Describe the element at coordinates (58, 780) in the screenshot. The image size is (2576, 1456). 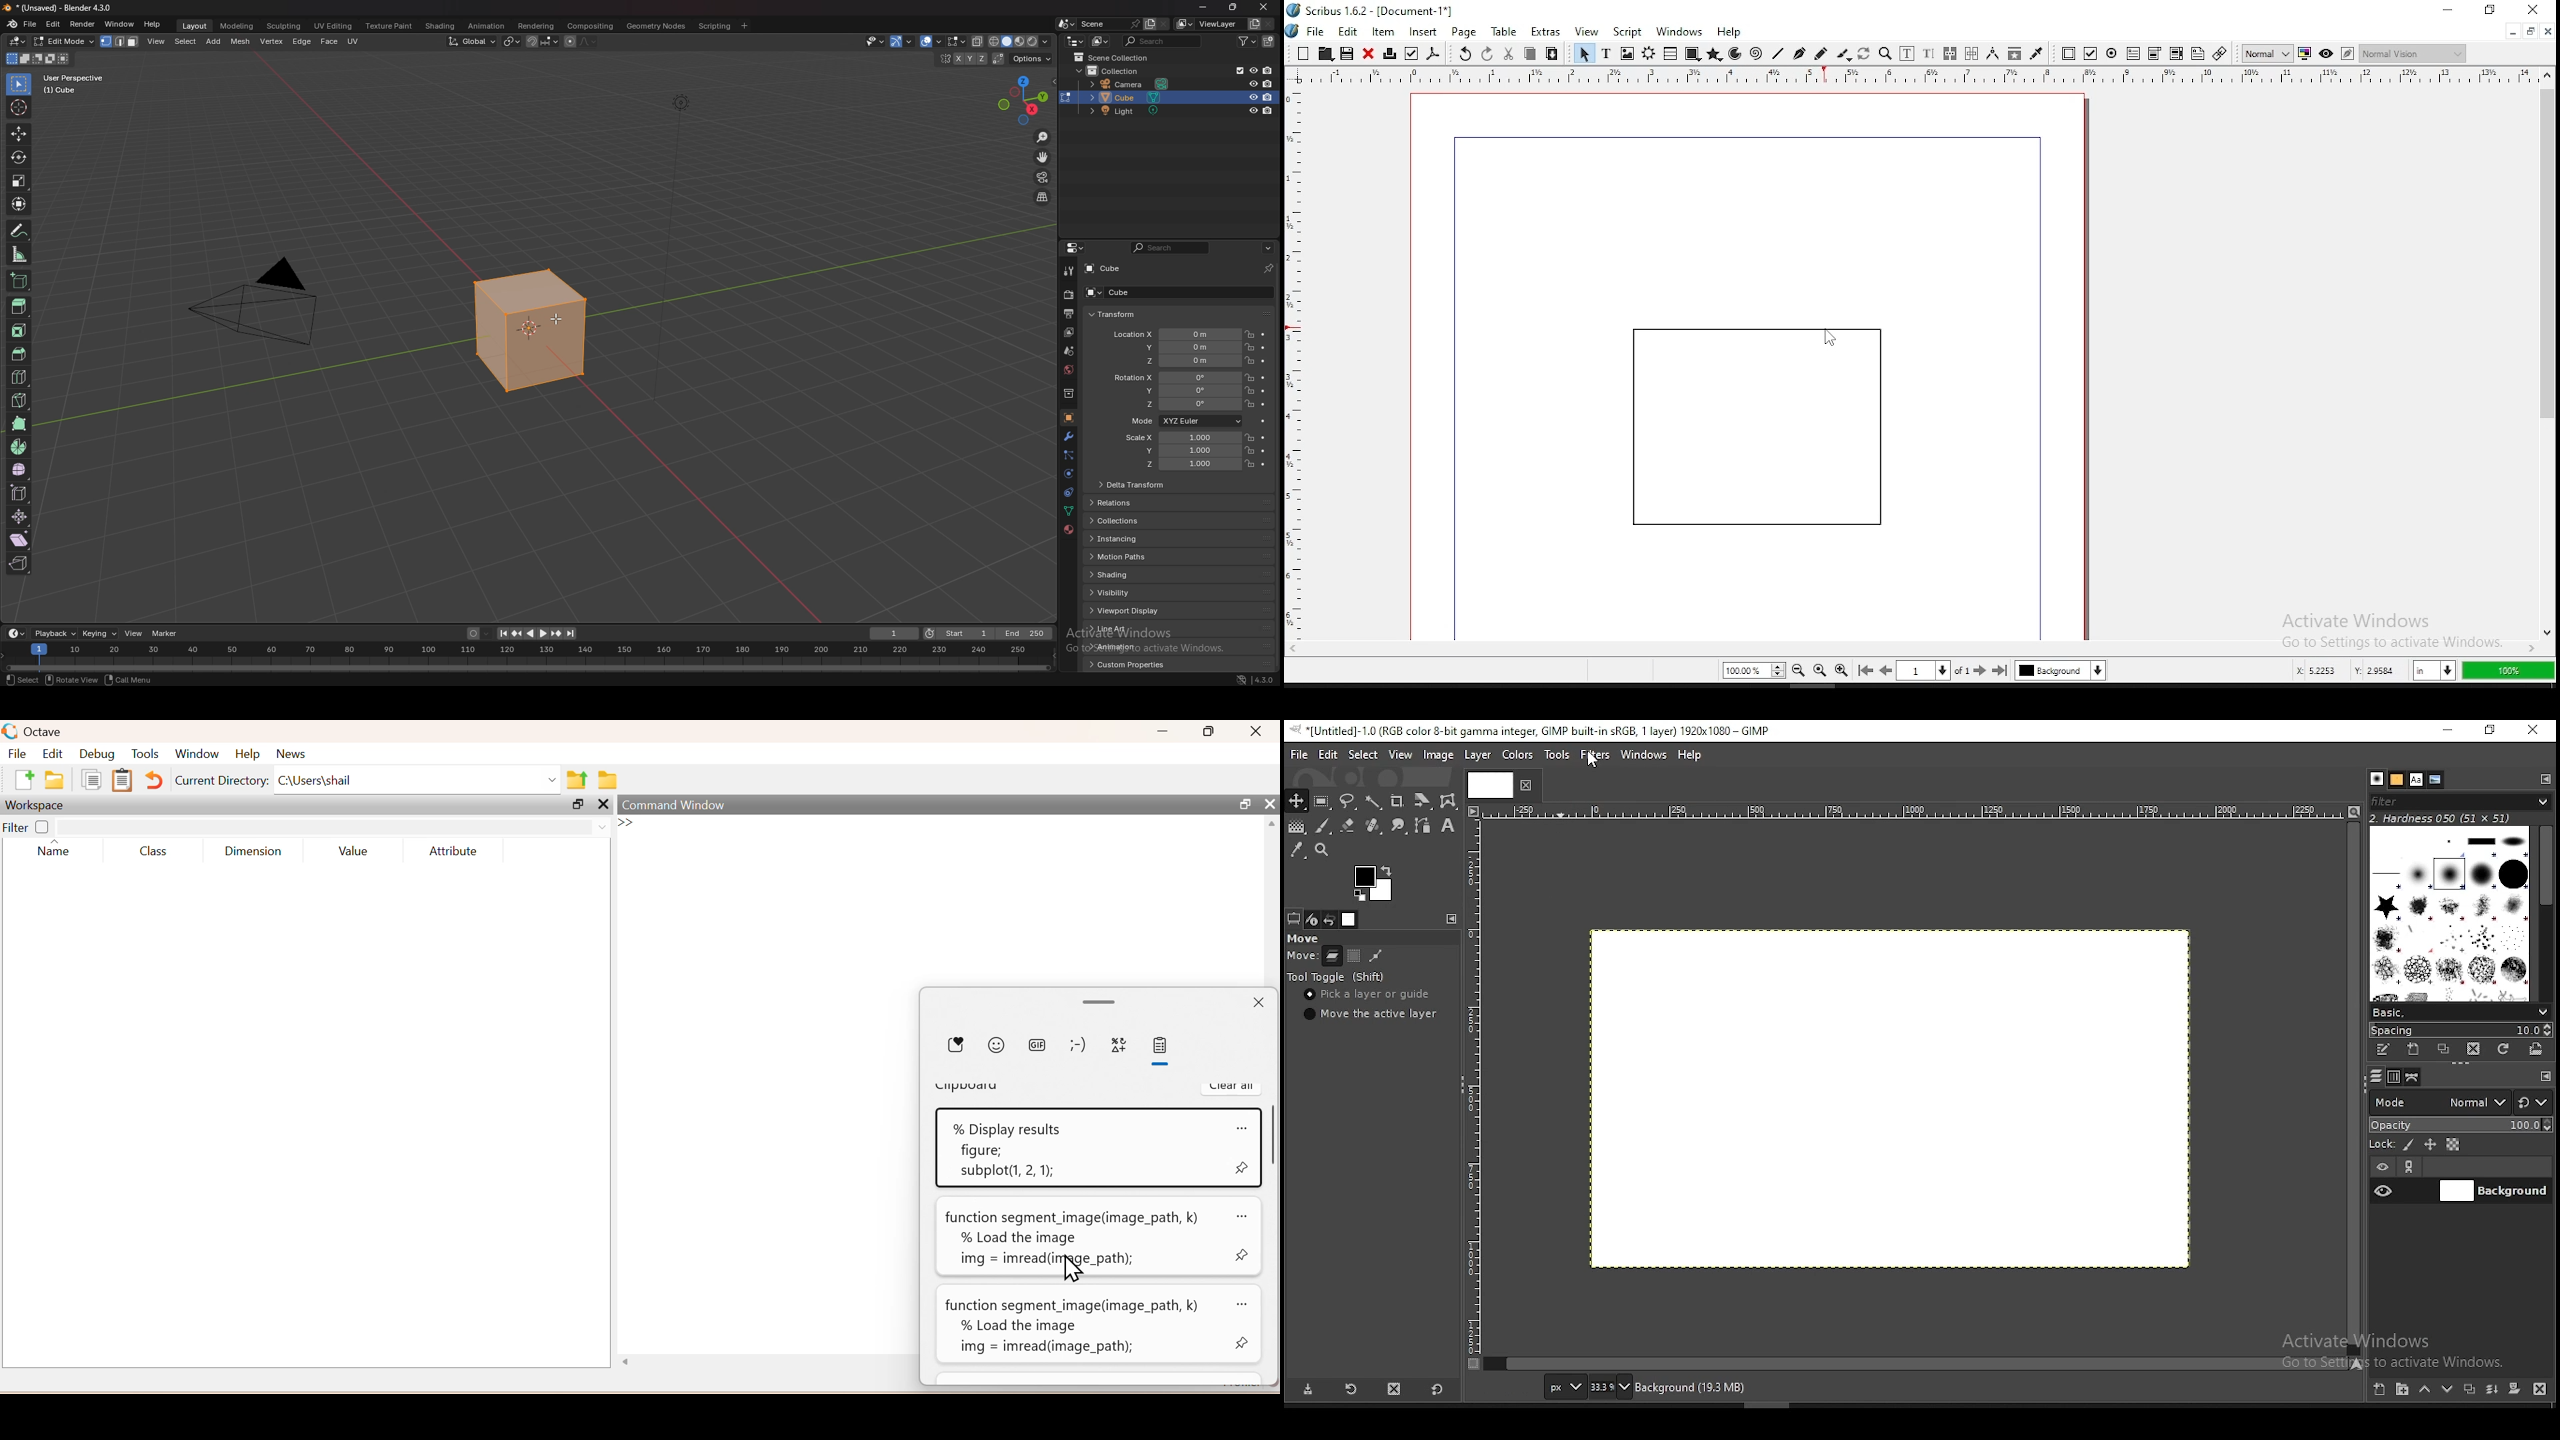
I see `open an existing file in directory` at that location.